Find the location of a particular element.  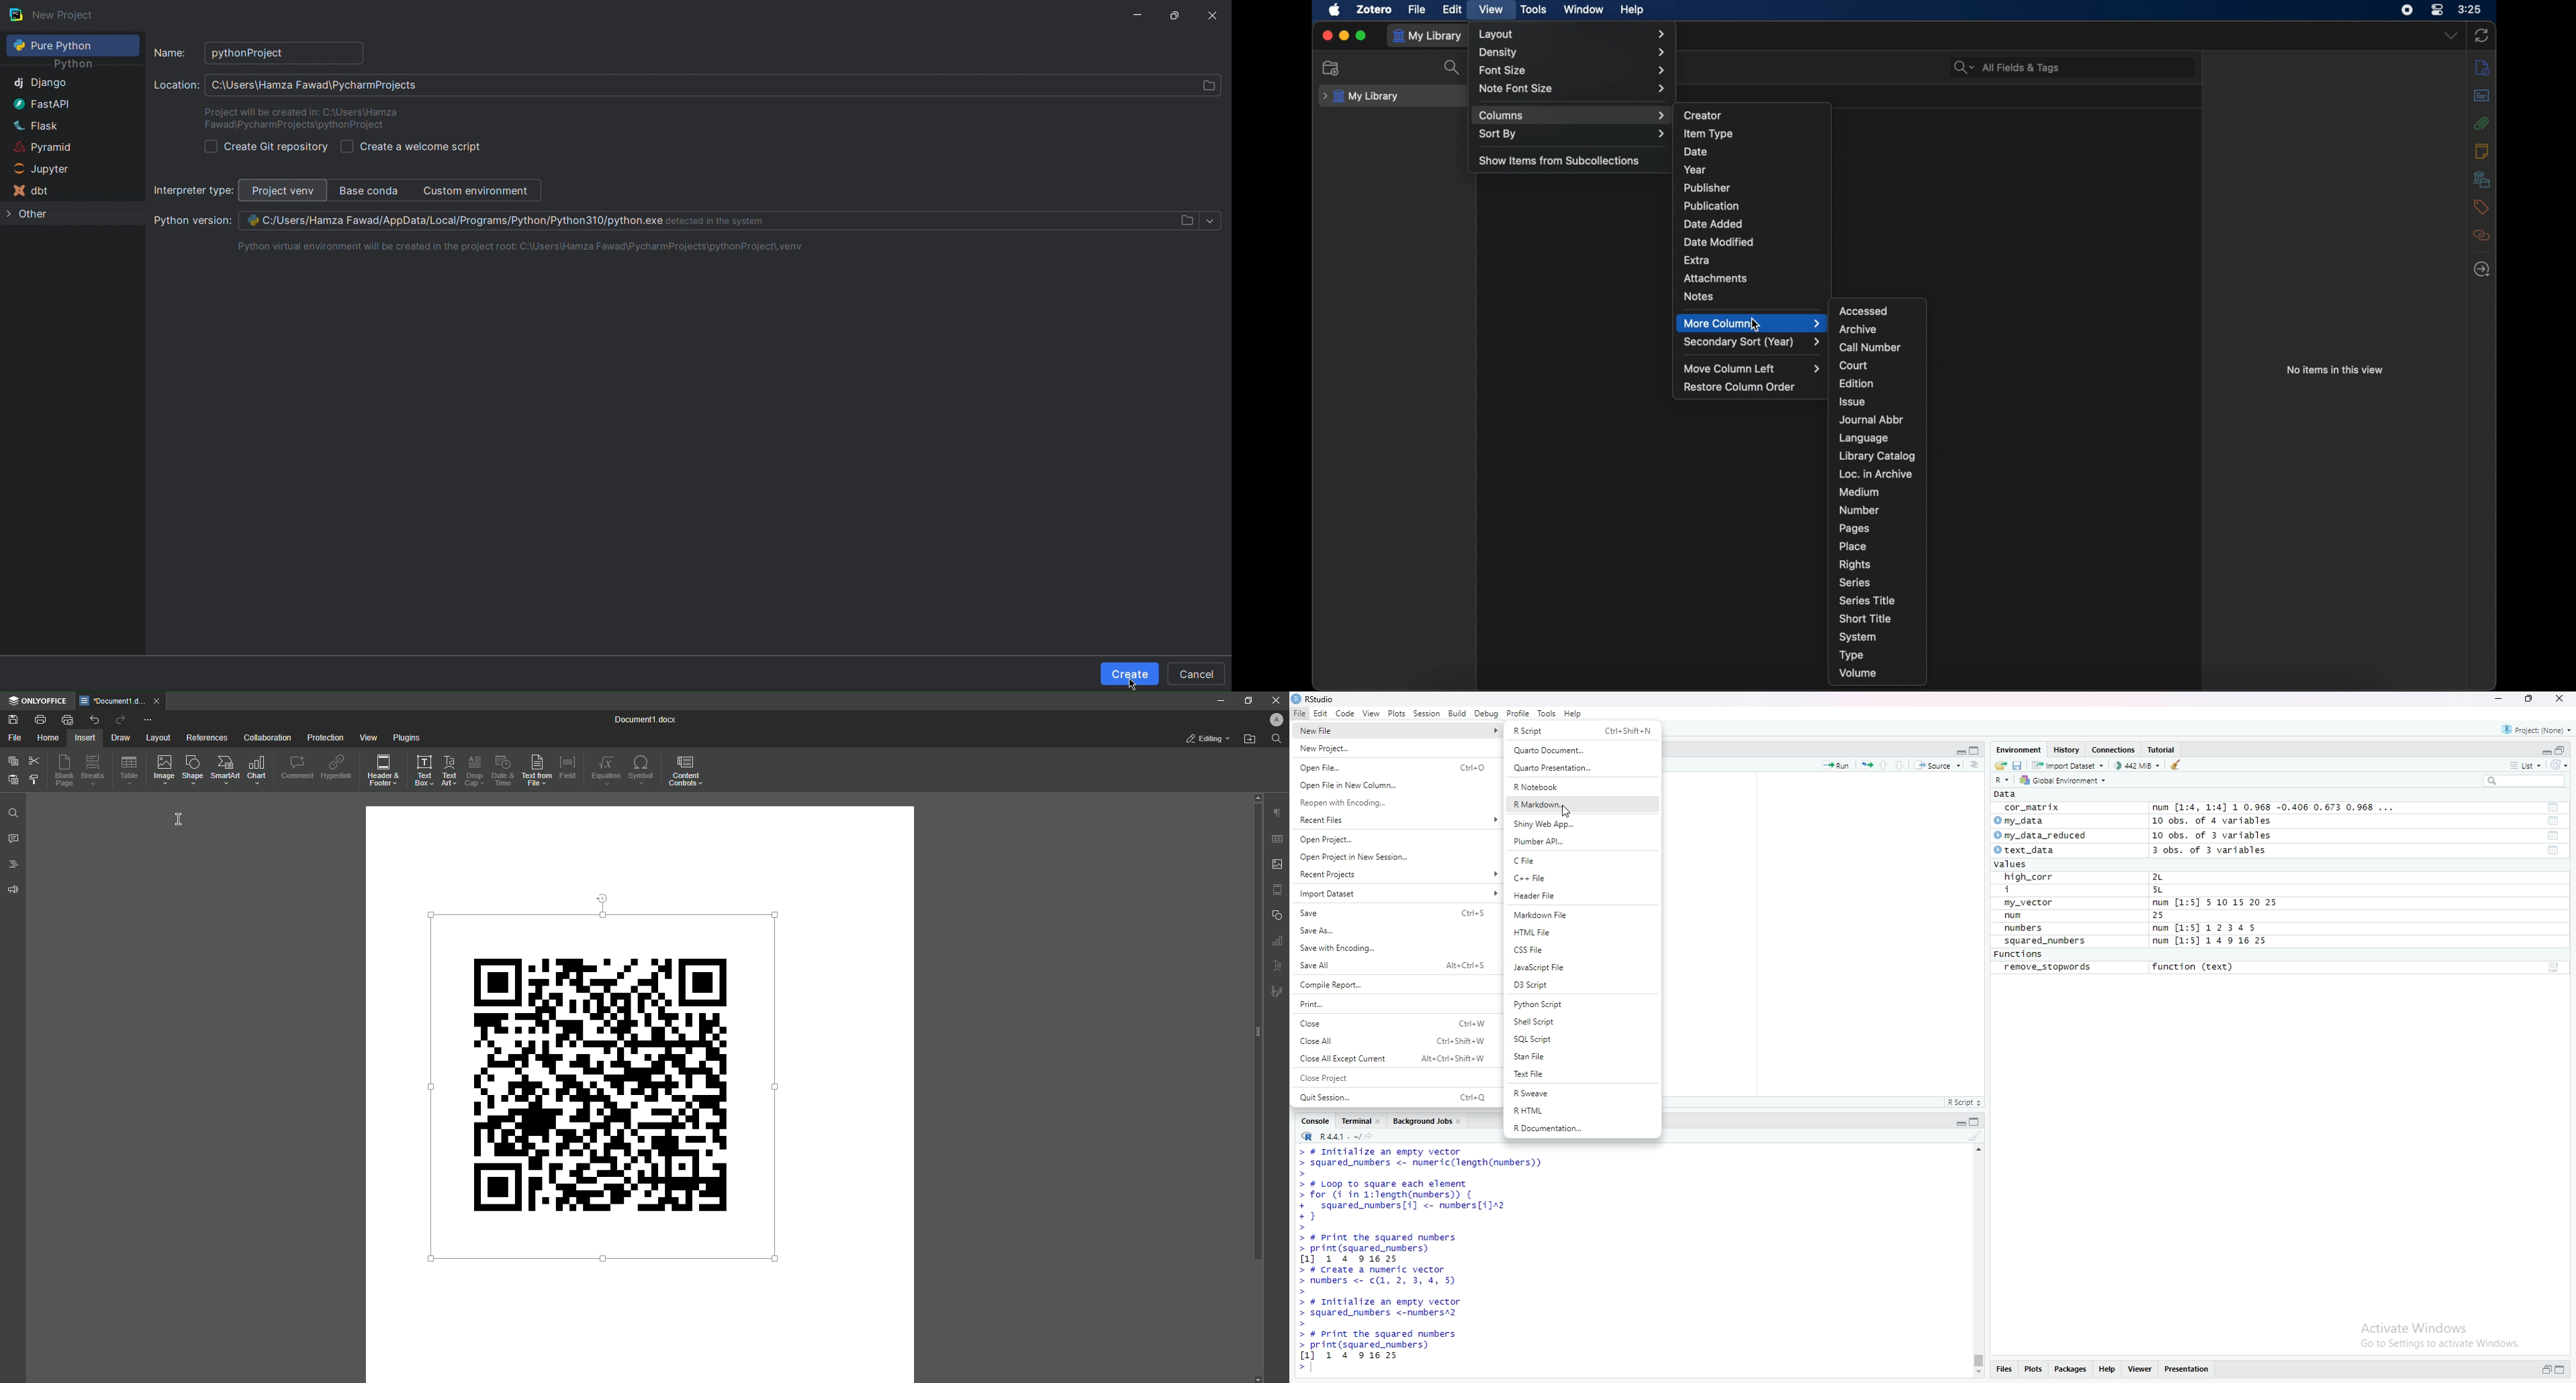

Collaboration is located at coordinates (265, 739).